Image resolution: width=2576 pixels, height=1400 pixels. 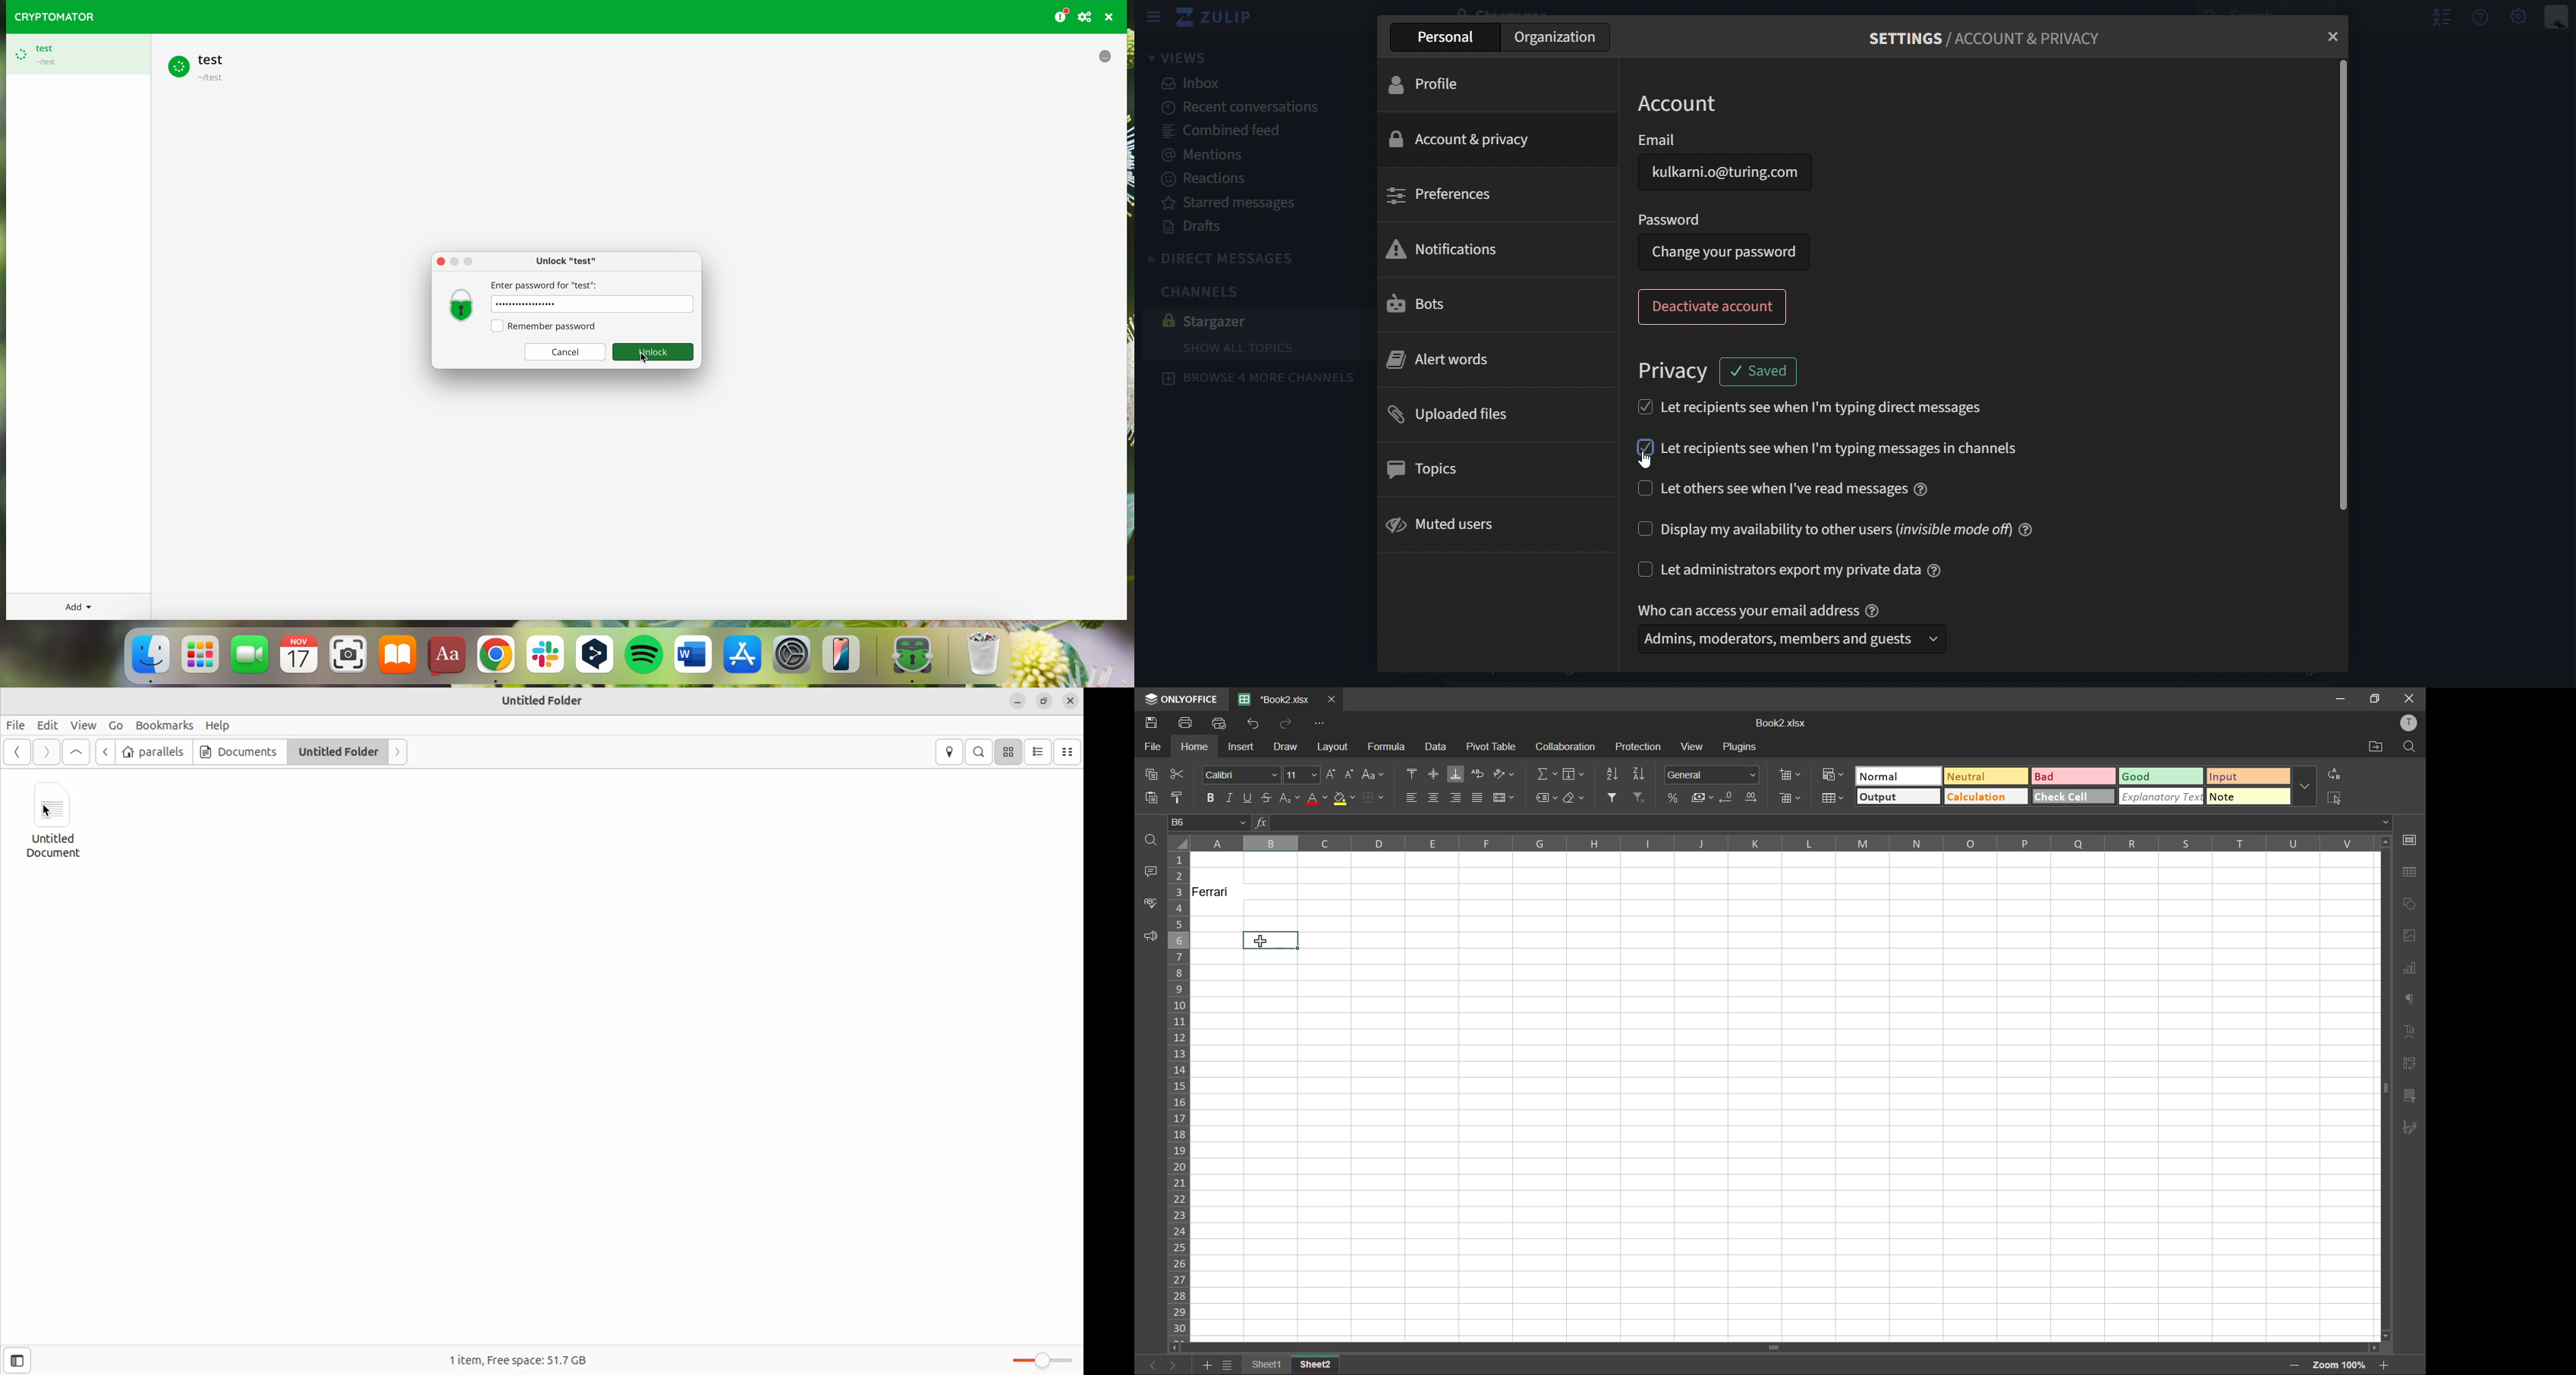 What do you see at coordinates (1225, 131) in the screenshot?
I see `combined feed` at bounding box center [1225, 131].